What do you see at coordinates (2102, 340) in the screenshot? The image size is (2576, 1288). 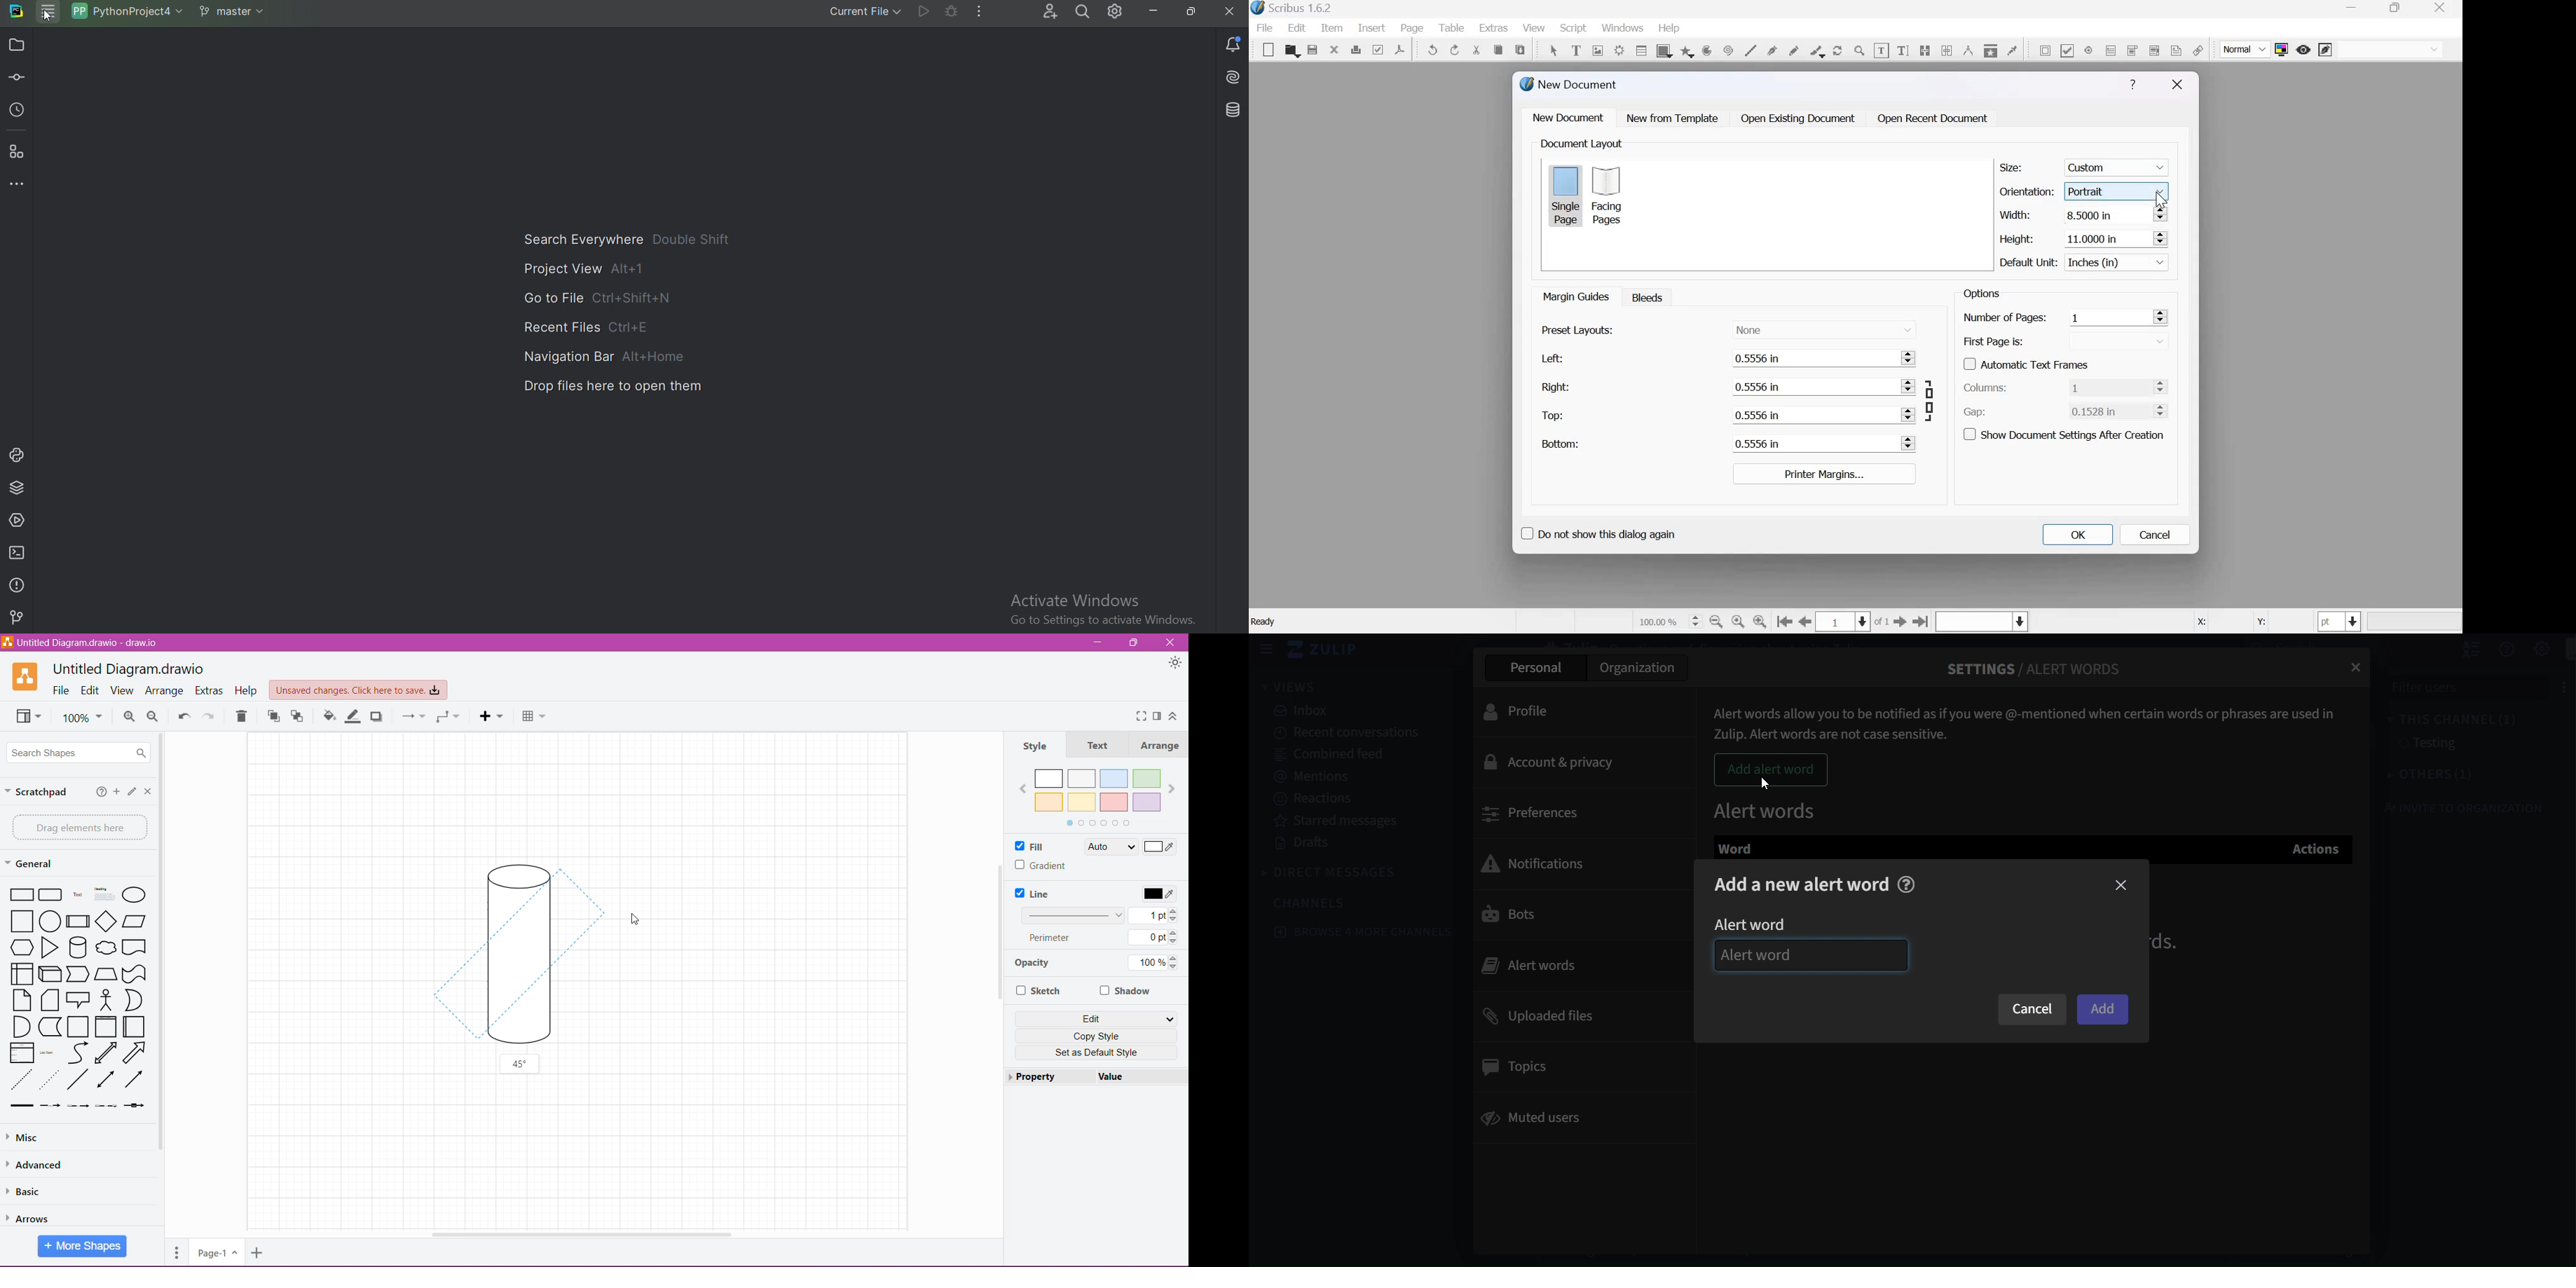 I see `down` at bounding box center [2102, 340].